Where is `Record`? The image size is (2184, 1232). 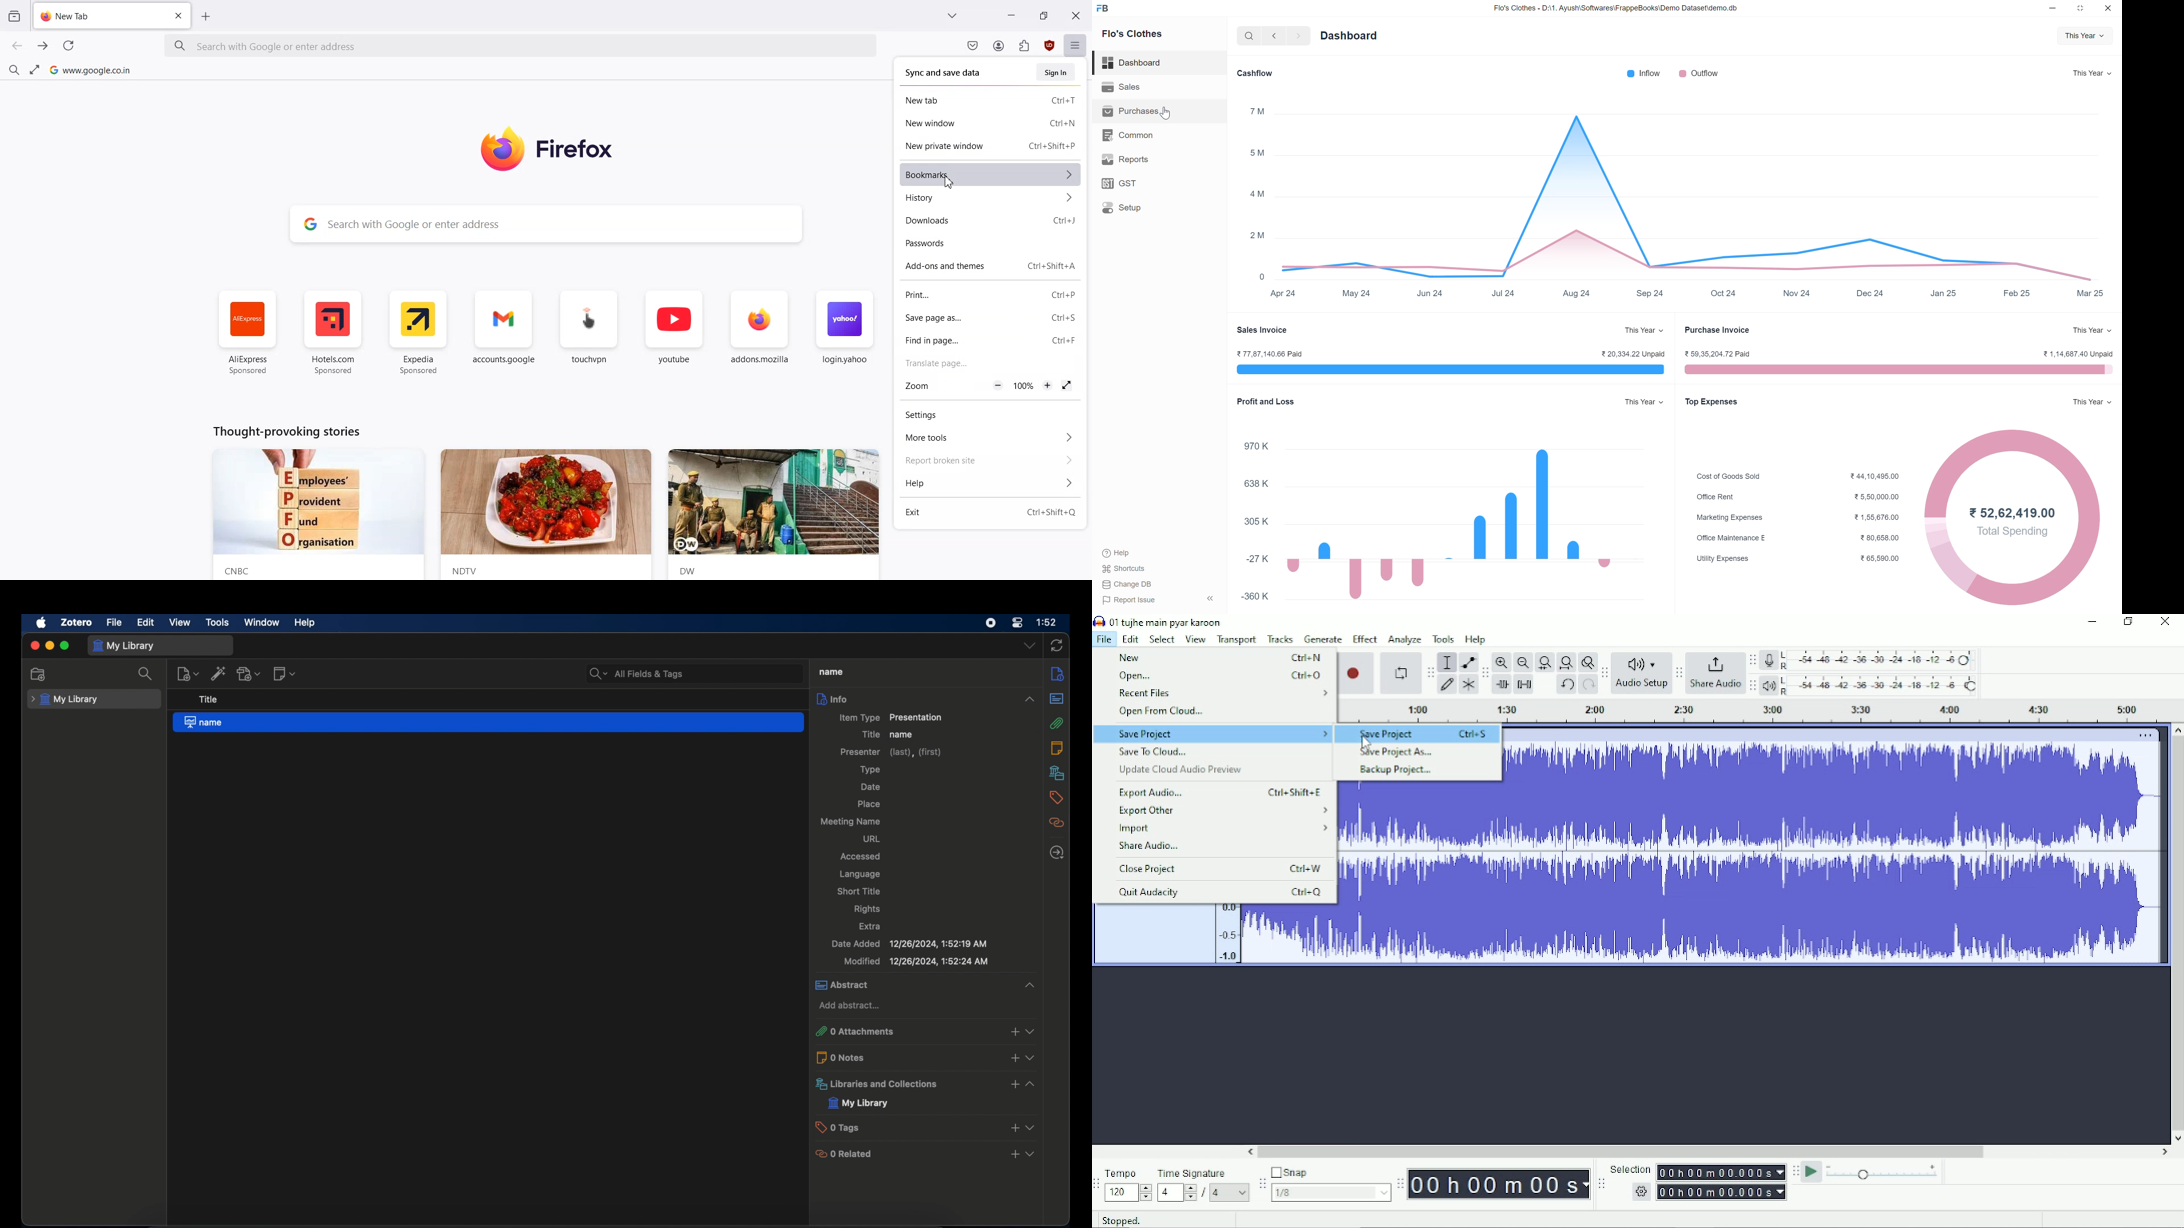
Record is located at coordinates (1358, 672).